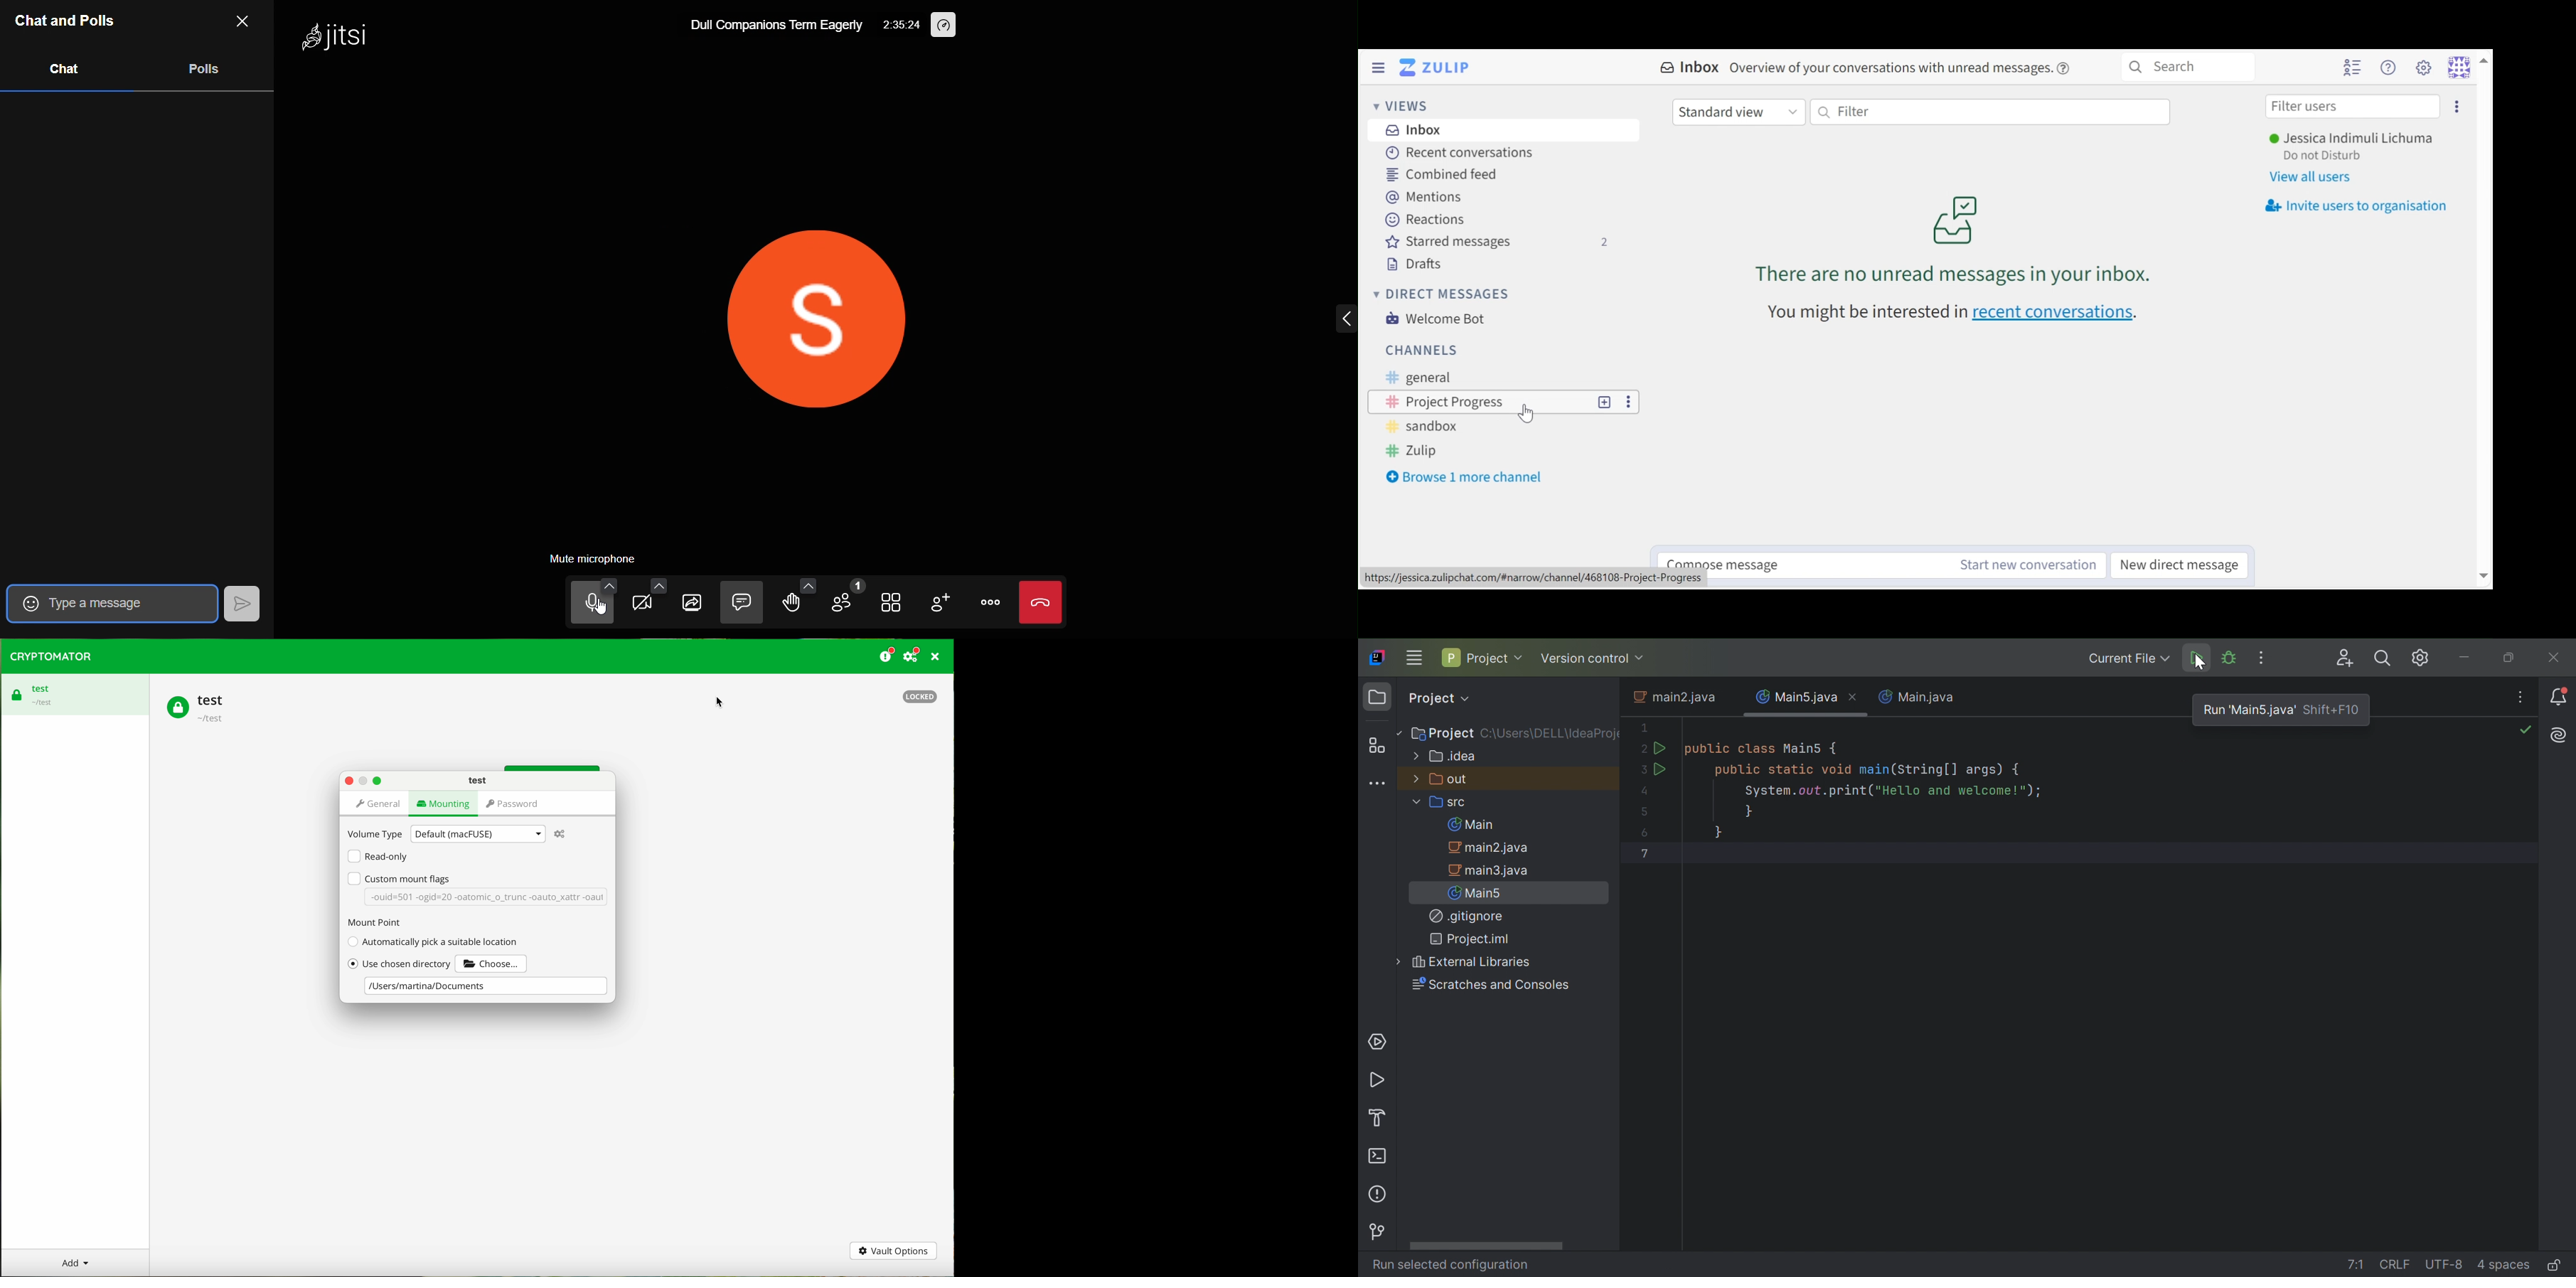  I want to click on logo, so click(327, 36).